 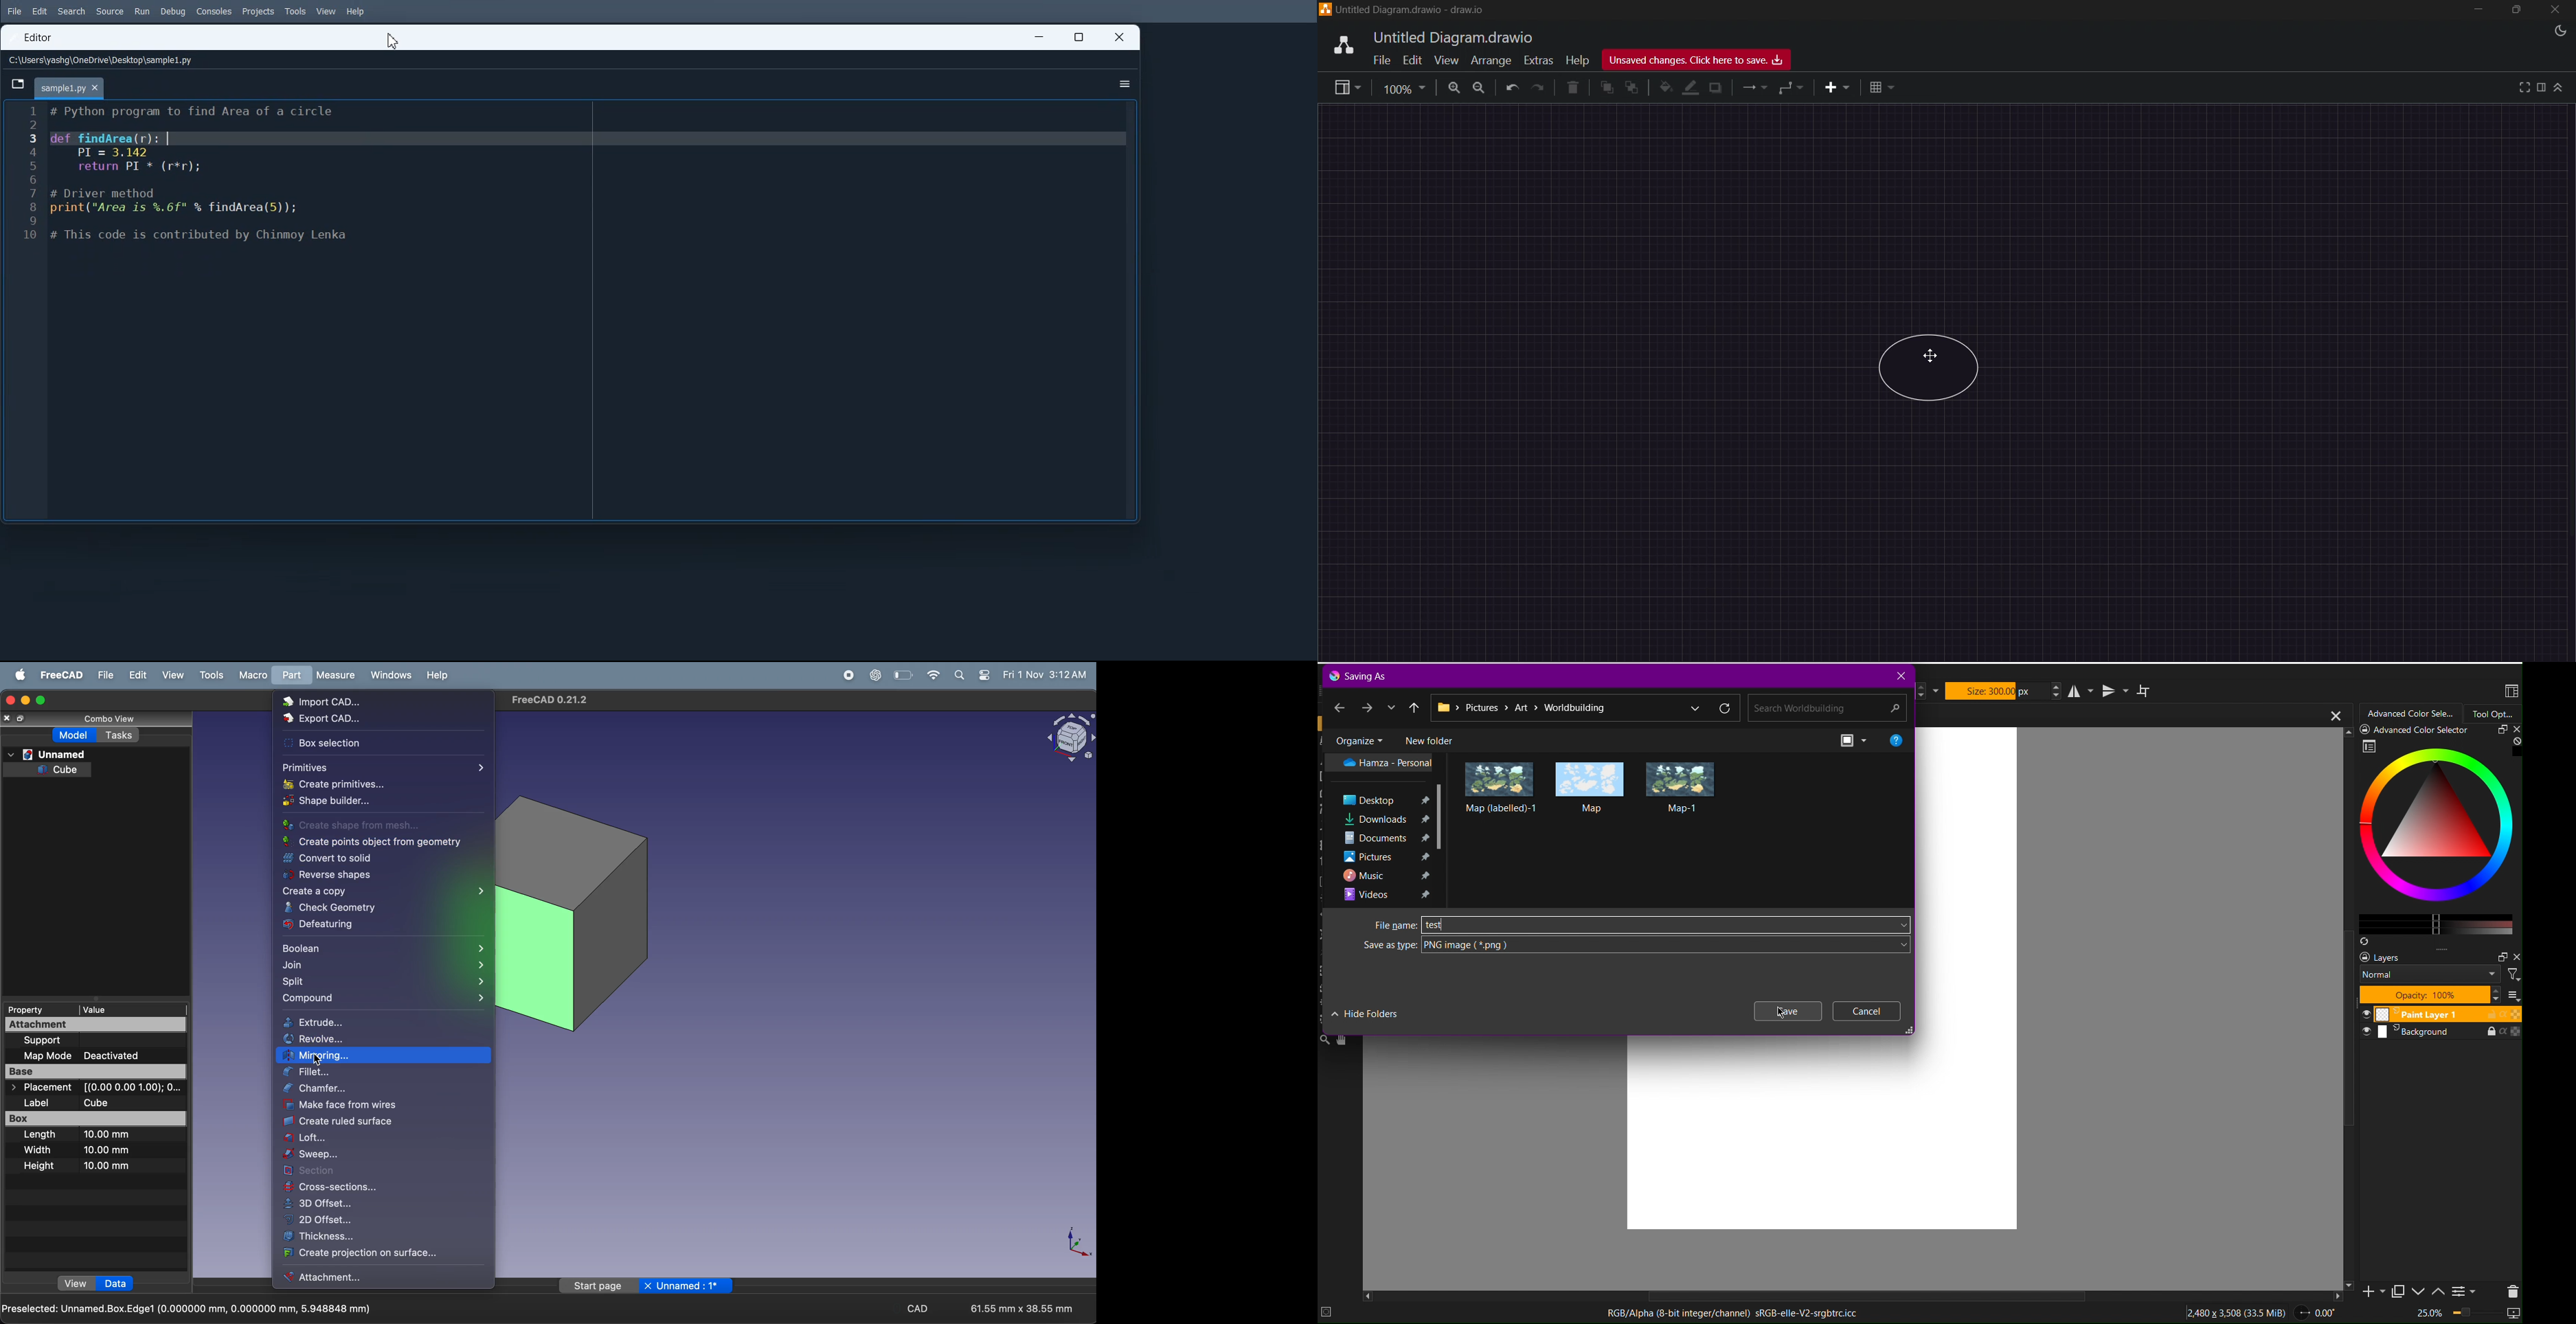 I want to click on Close, so click(x=1116, y=39).